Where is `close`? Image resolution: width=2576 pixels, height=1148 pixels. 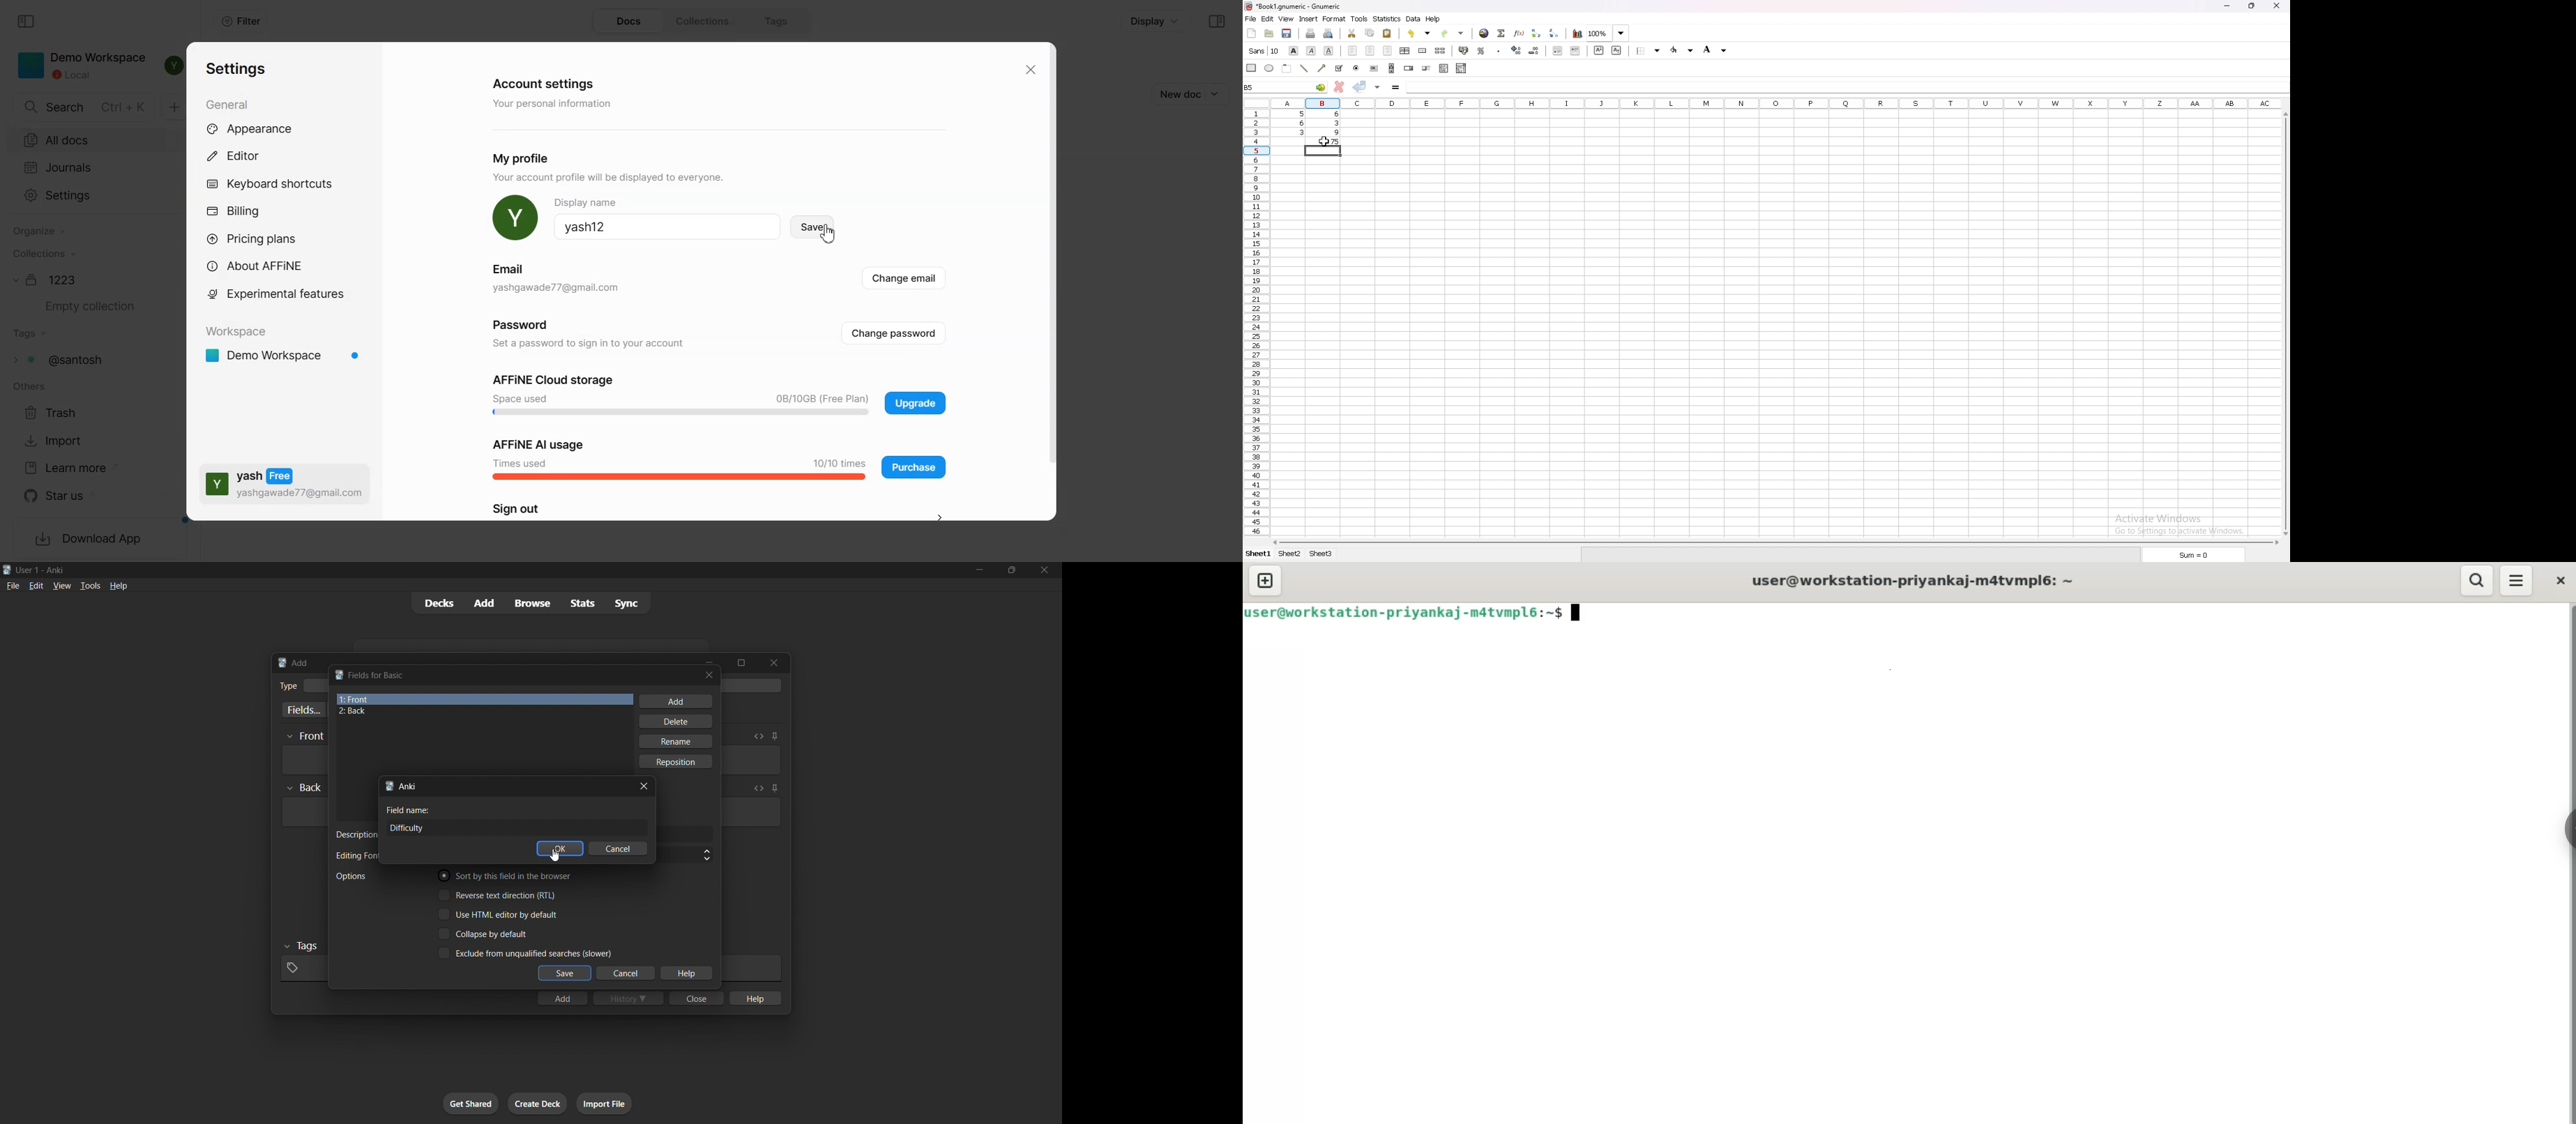 close is located at coordinates (696, 998).